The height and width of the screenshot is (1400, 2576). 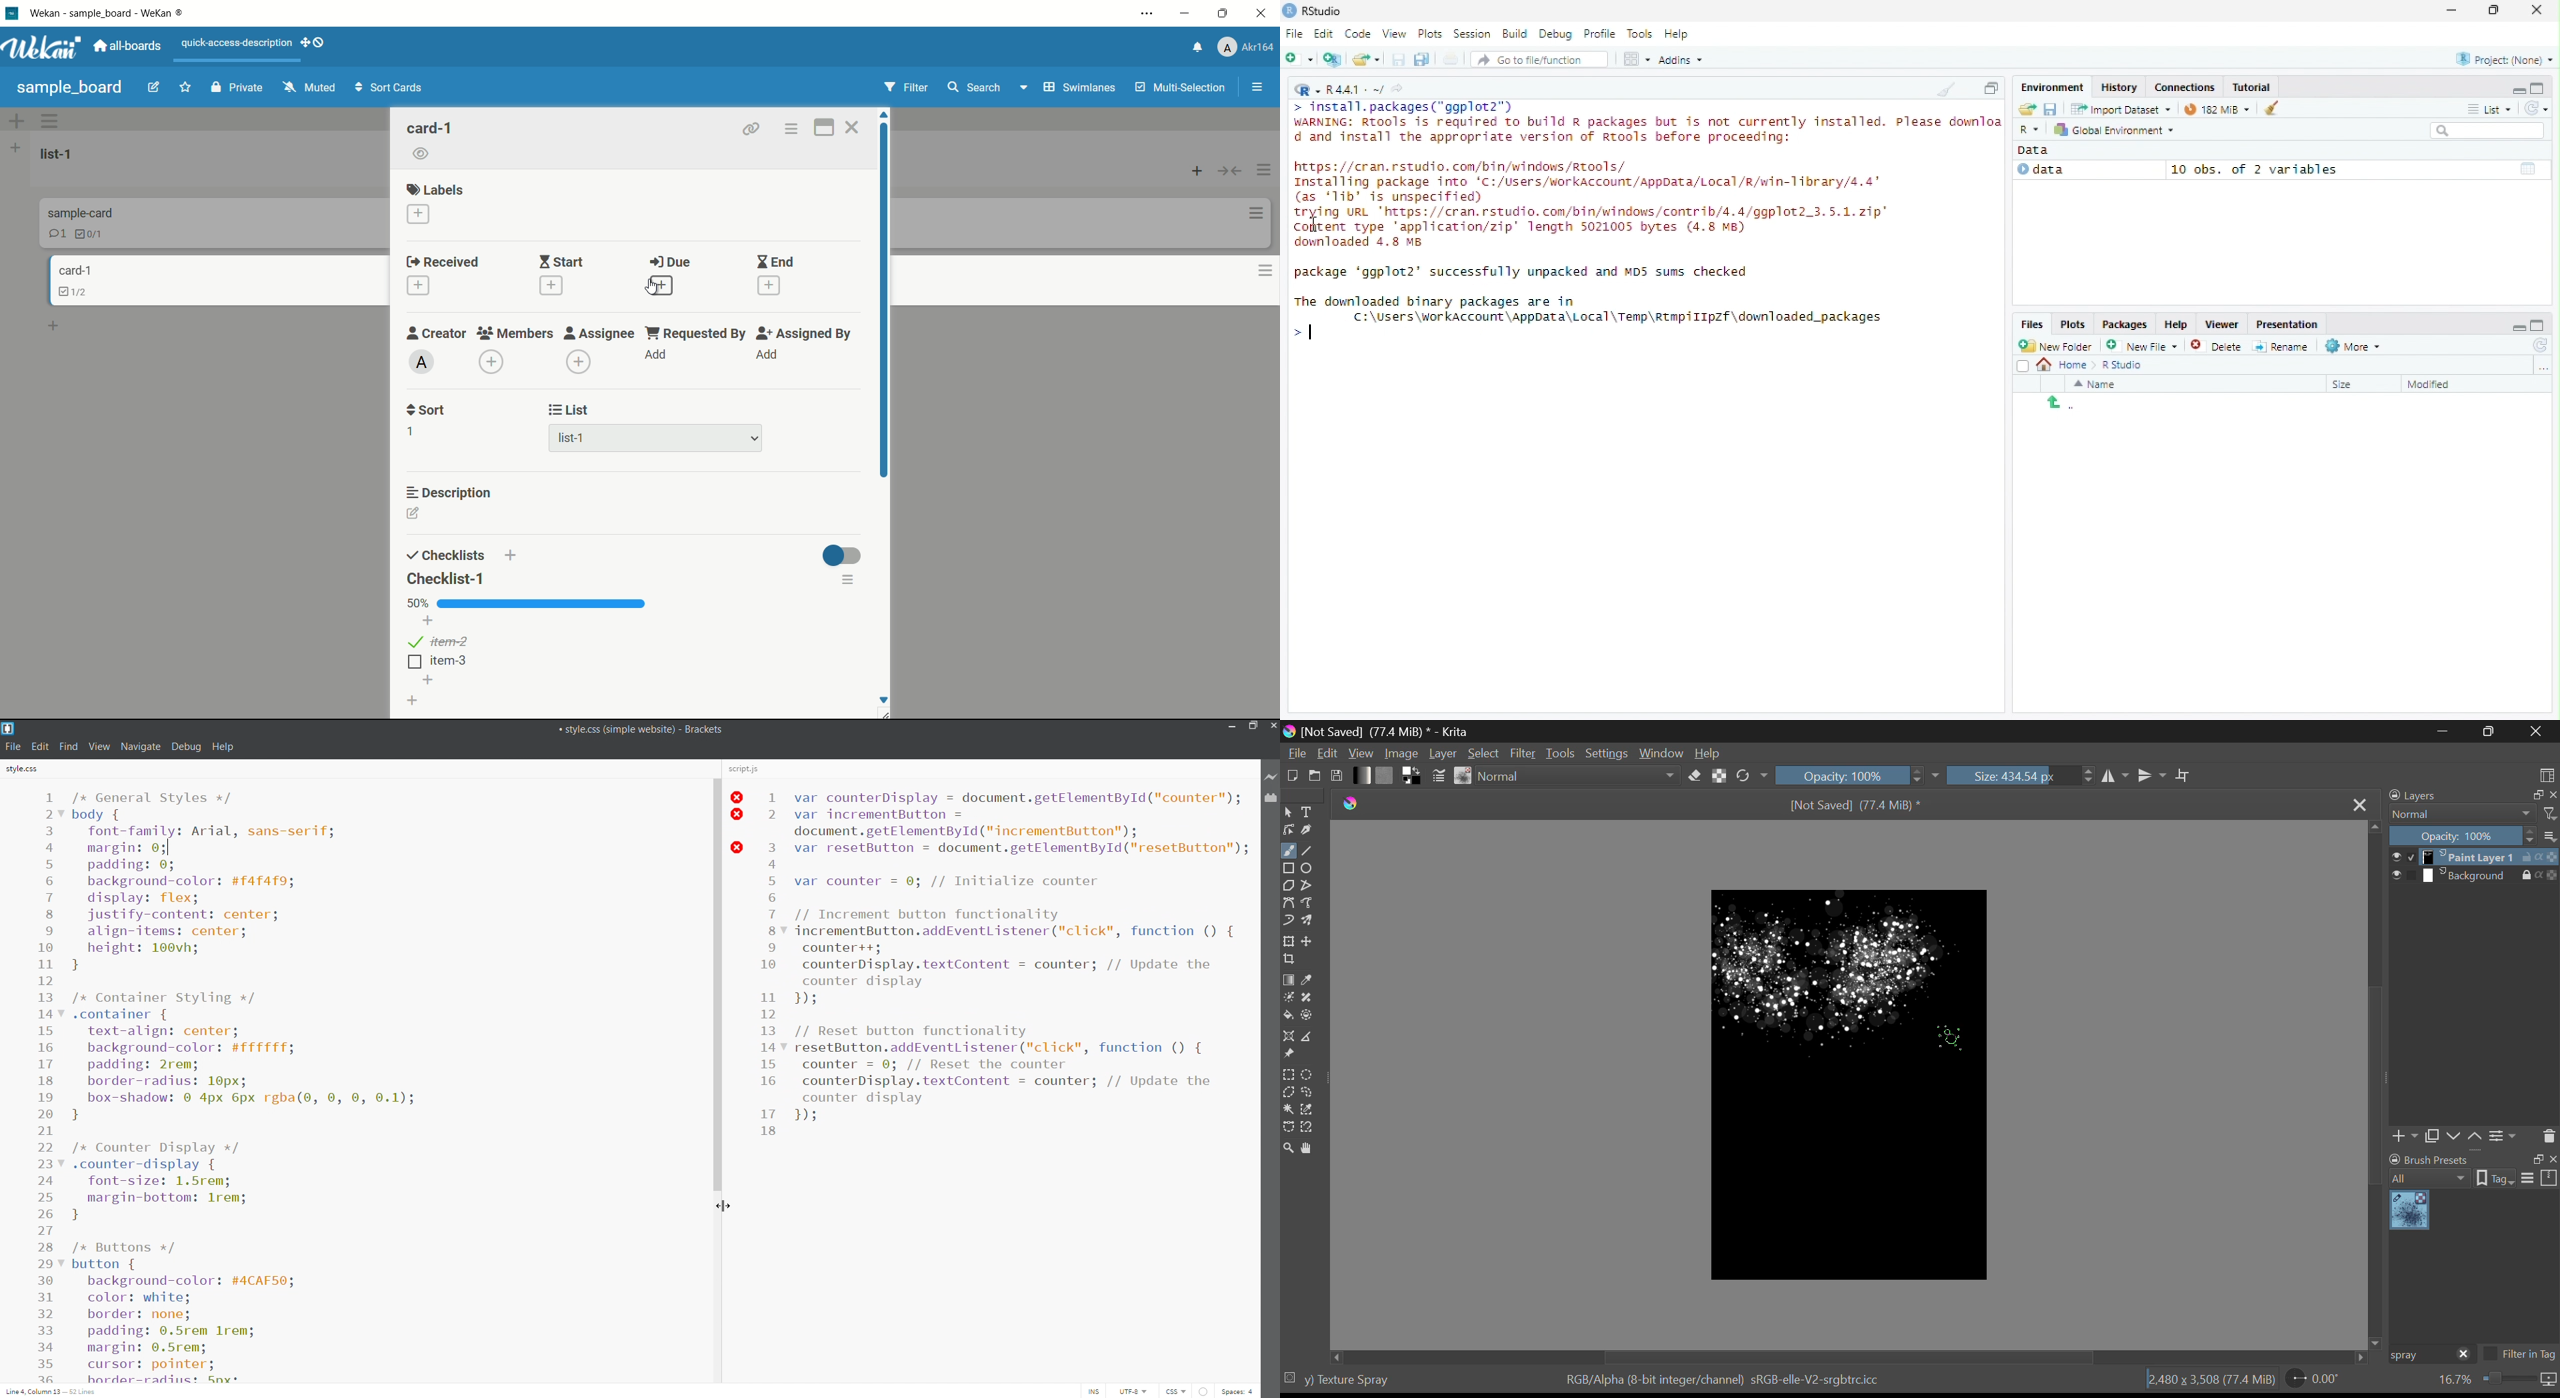 What do you see at coordinates (1289, 830) in the screenshot?
I see `Edit Shapes` at bounding box center [1289, 830].